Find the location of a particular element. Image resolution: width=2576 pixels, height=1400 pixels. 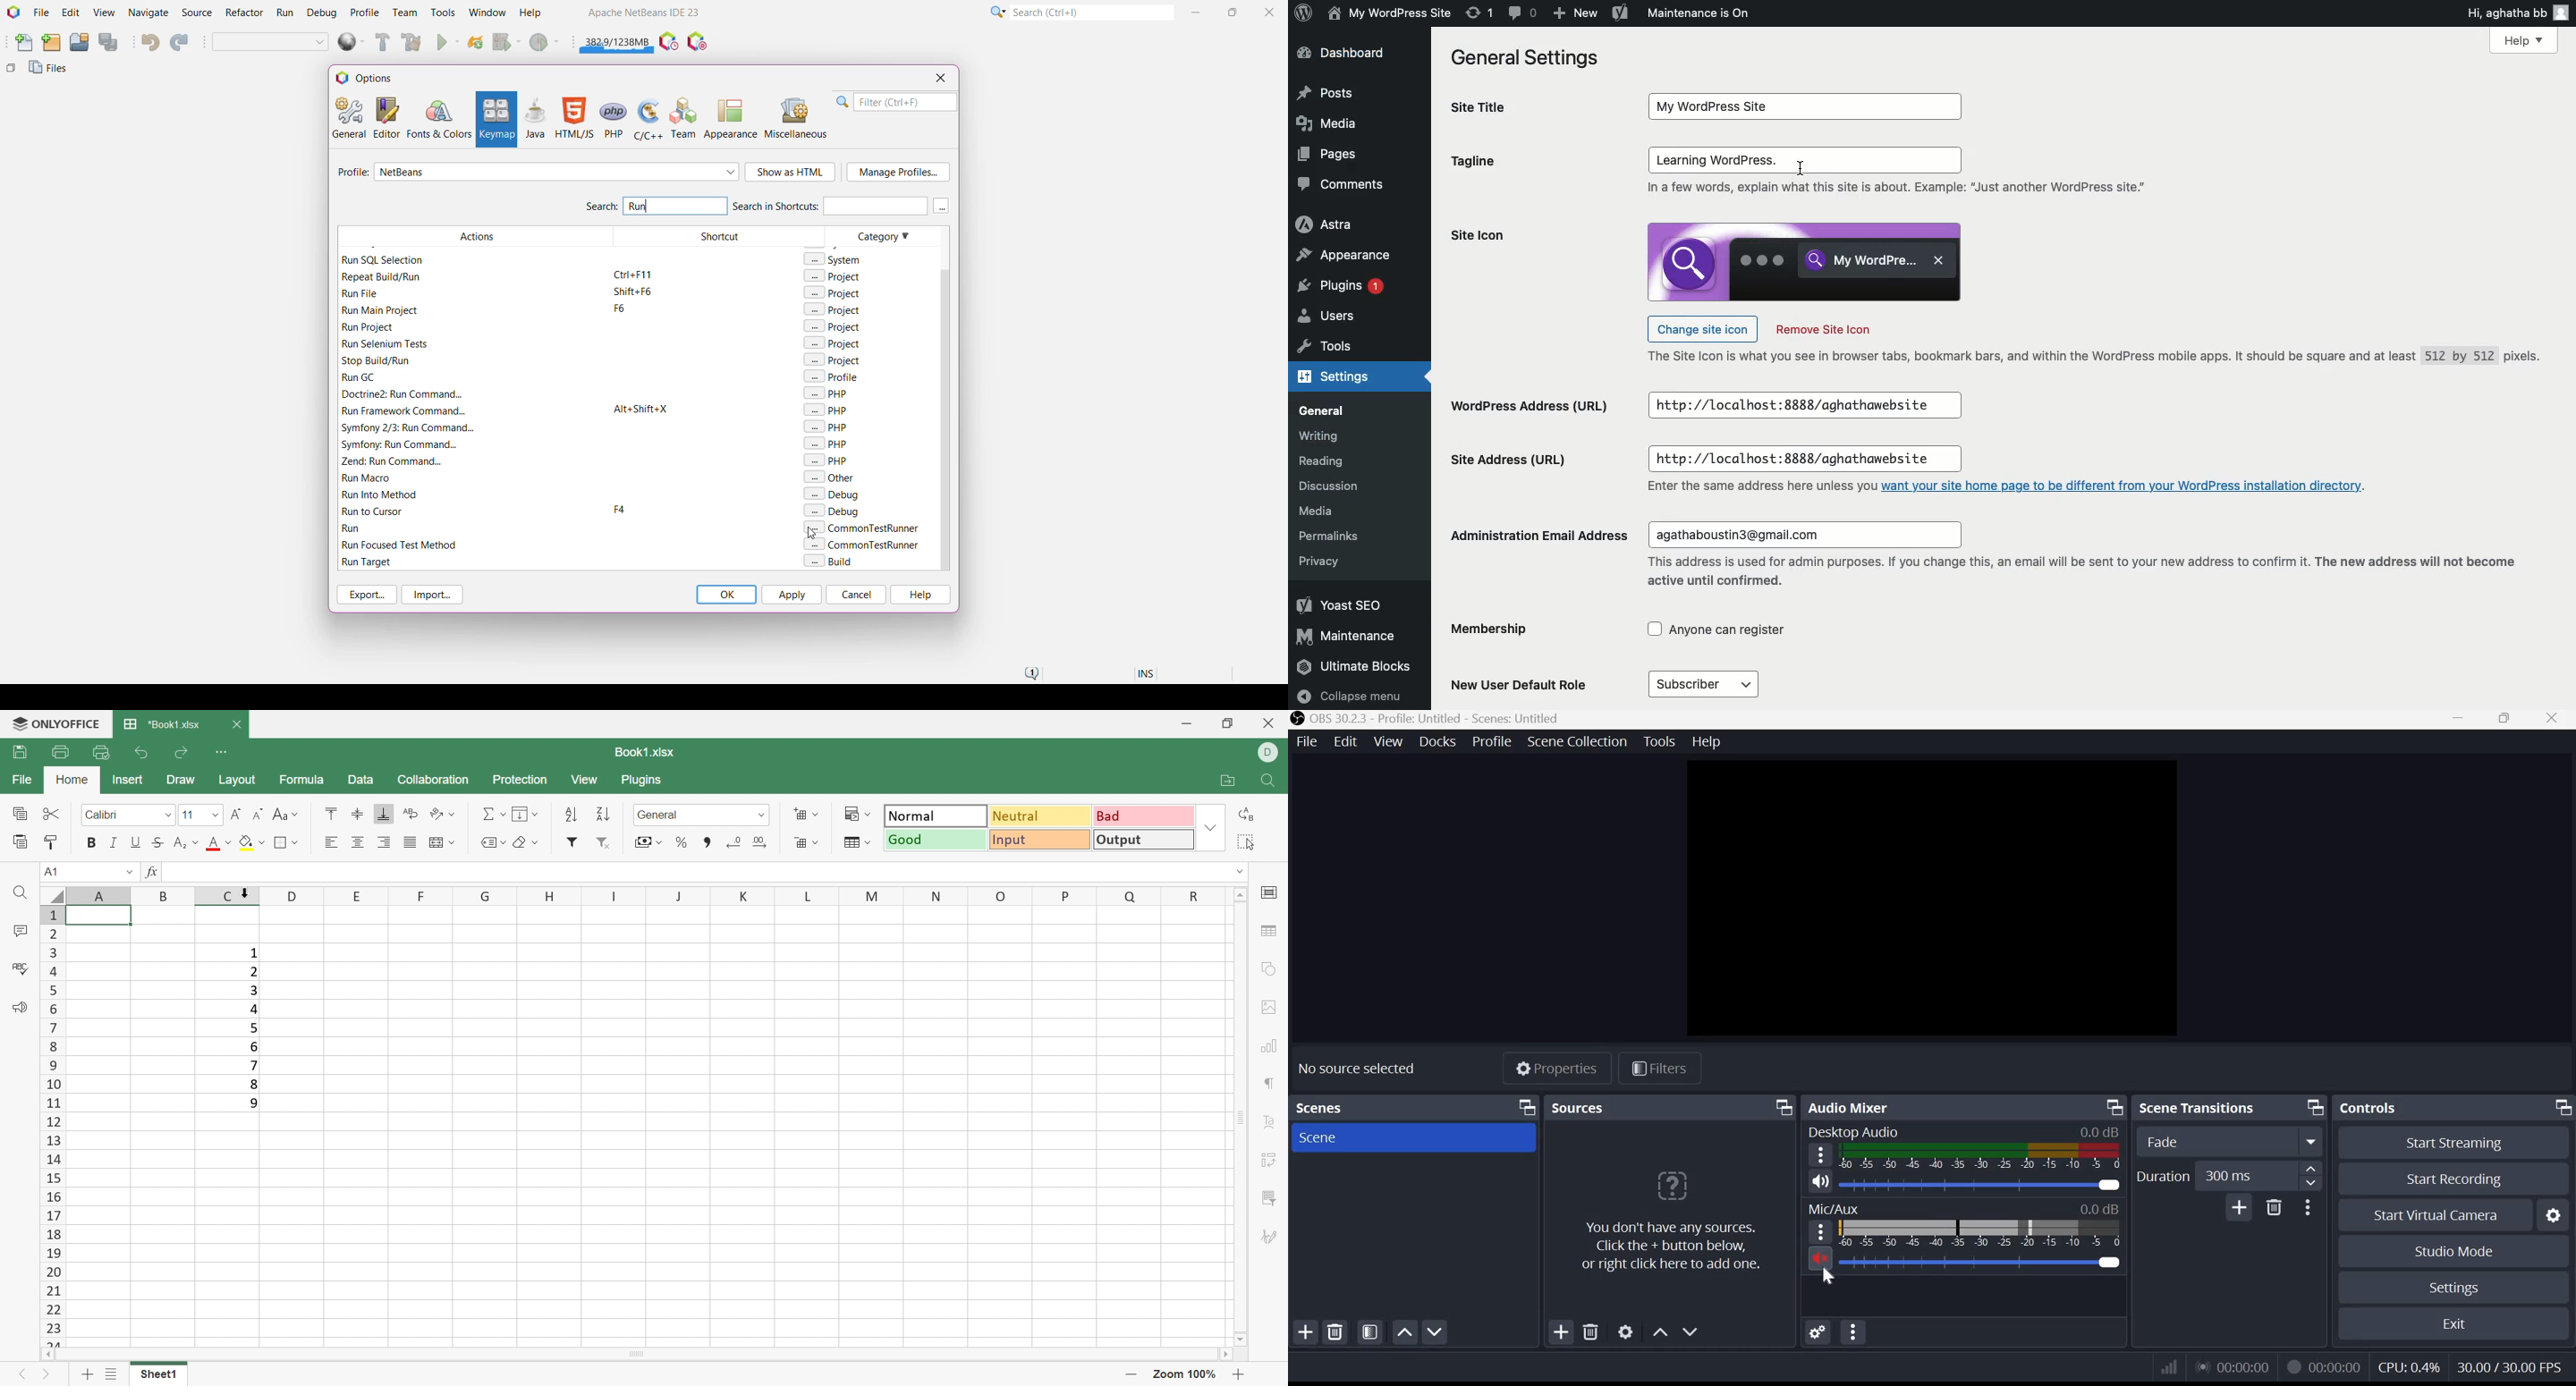

Clear is located at coordinates (525, 843).